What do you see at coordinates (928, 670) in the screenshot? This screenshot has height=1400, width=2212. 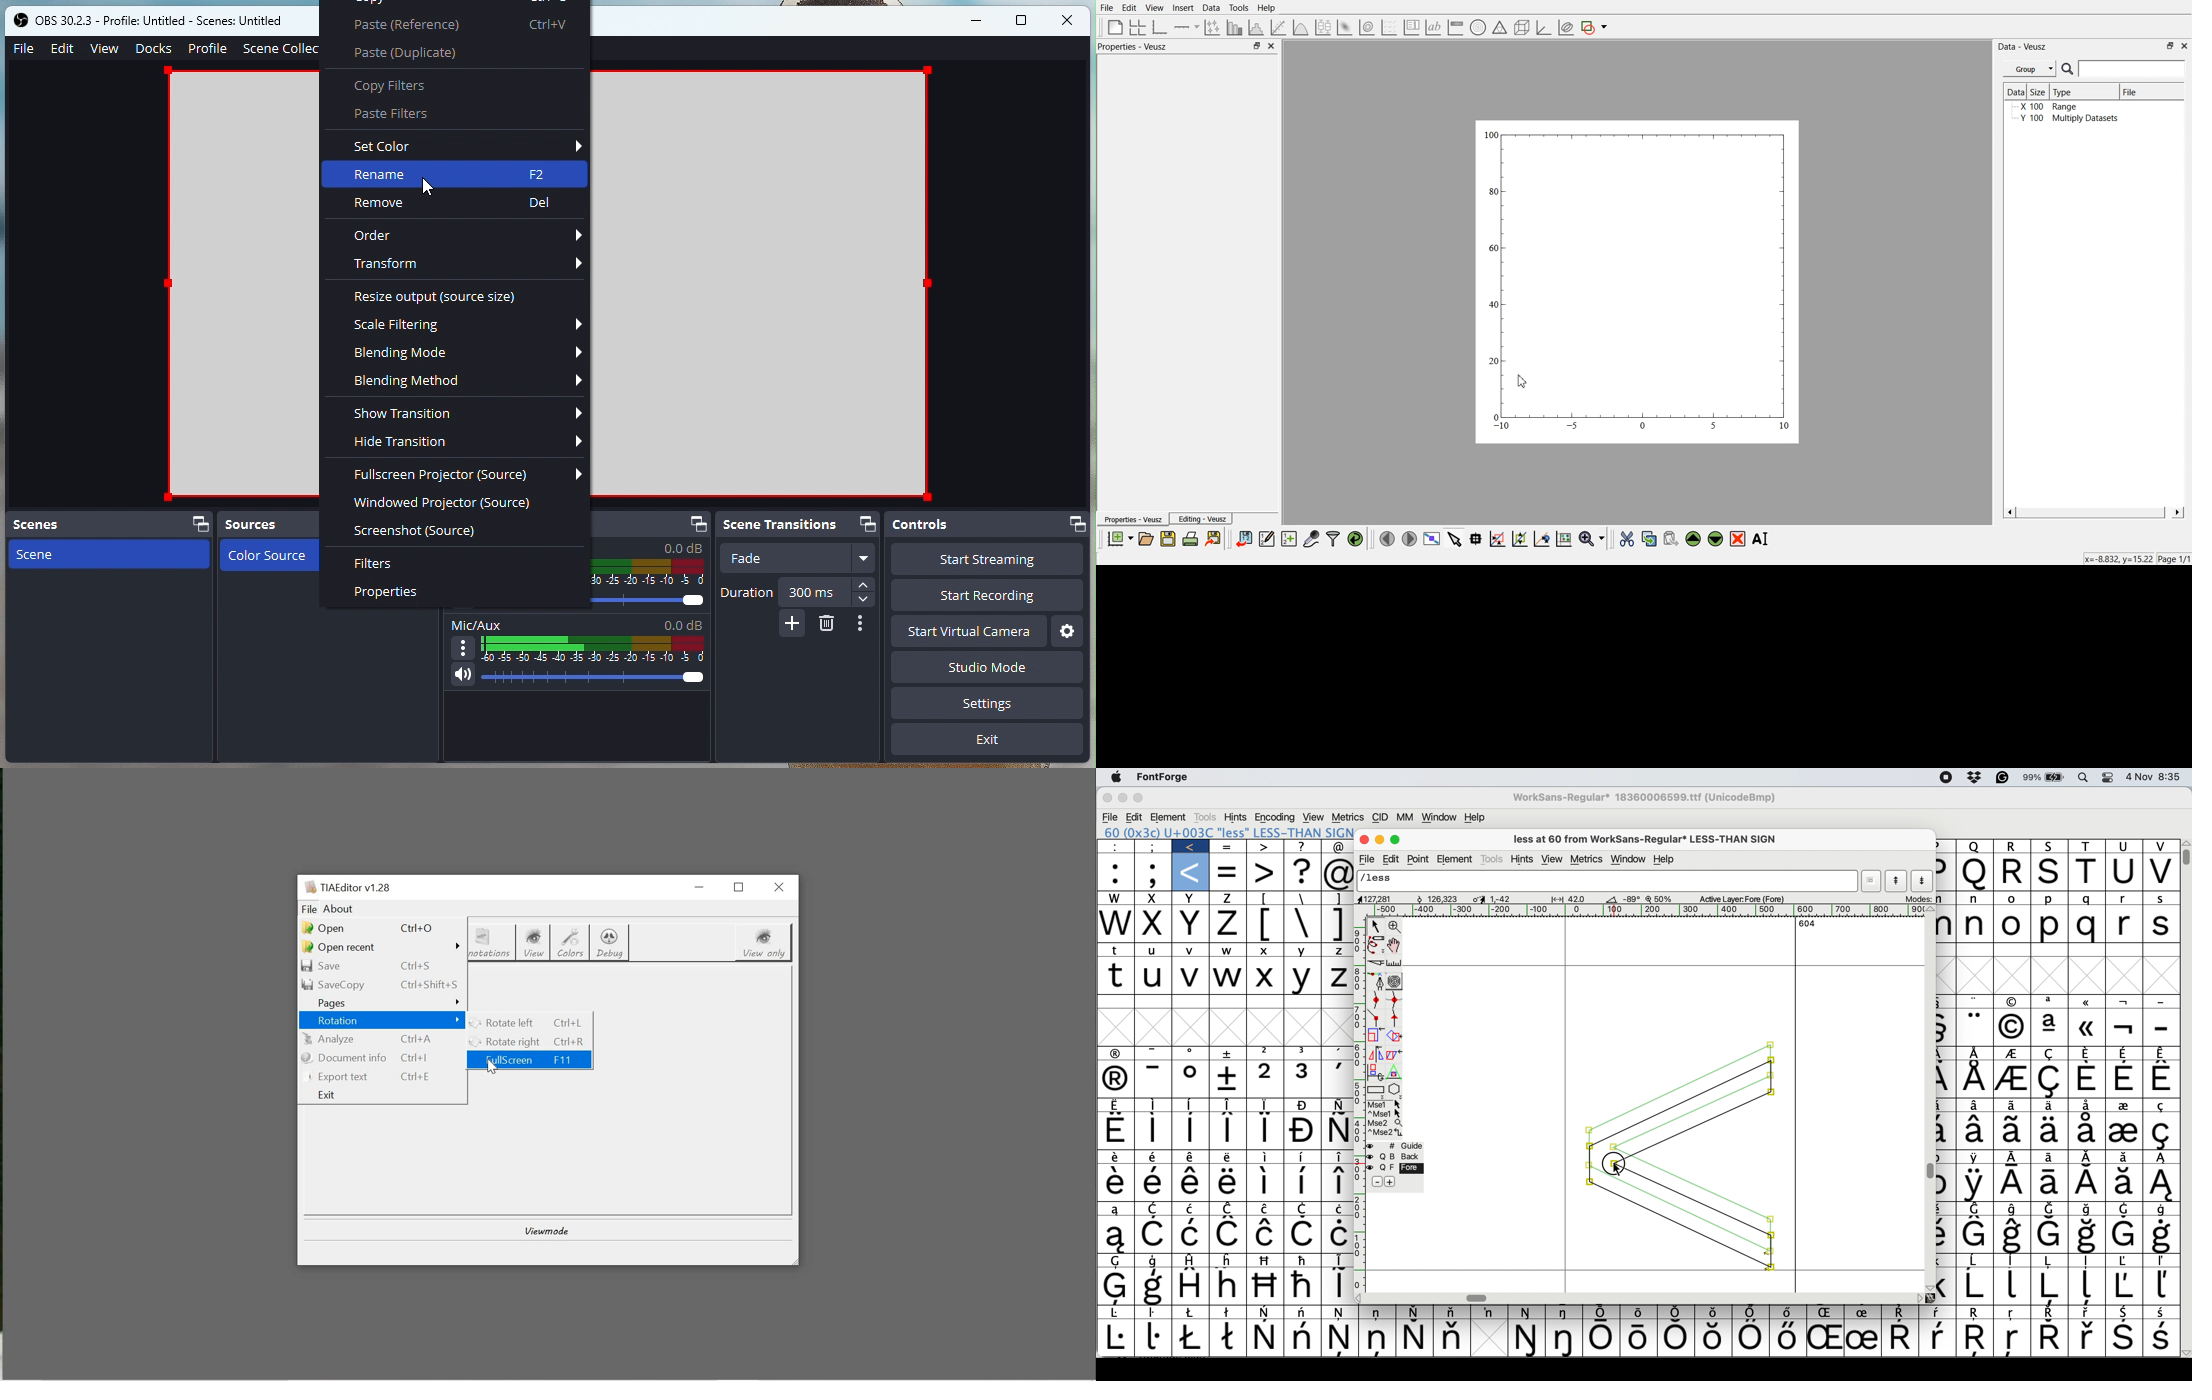 I see `Studio Mode` at bounding box center [928, 670].